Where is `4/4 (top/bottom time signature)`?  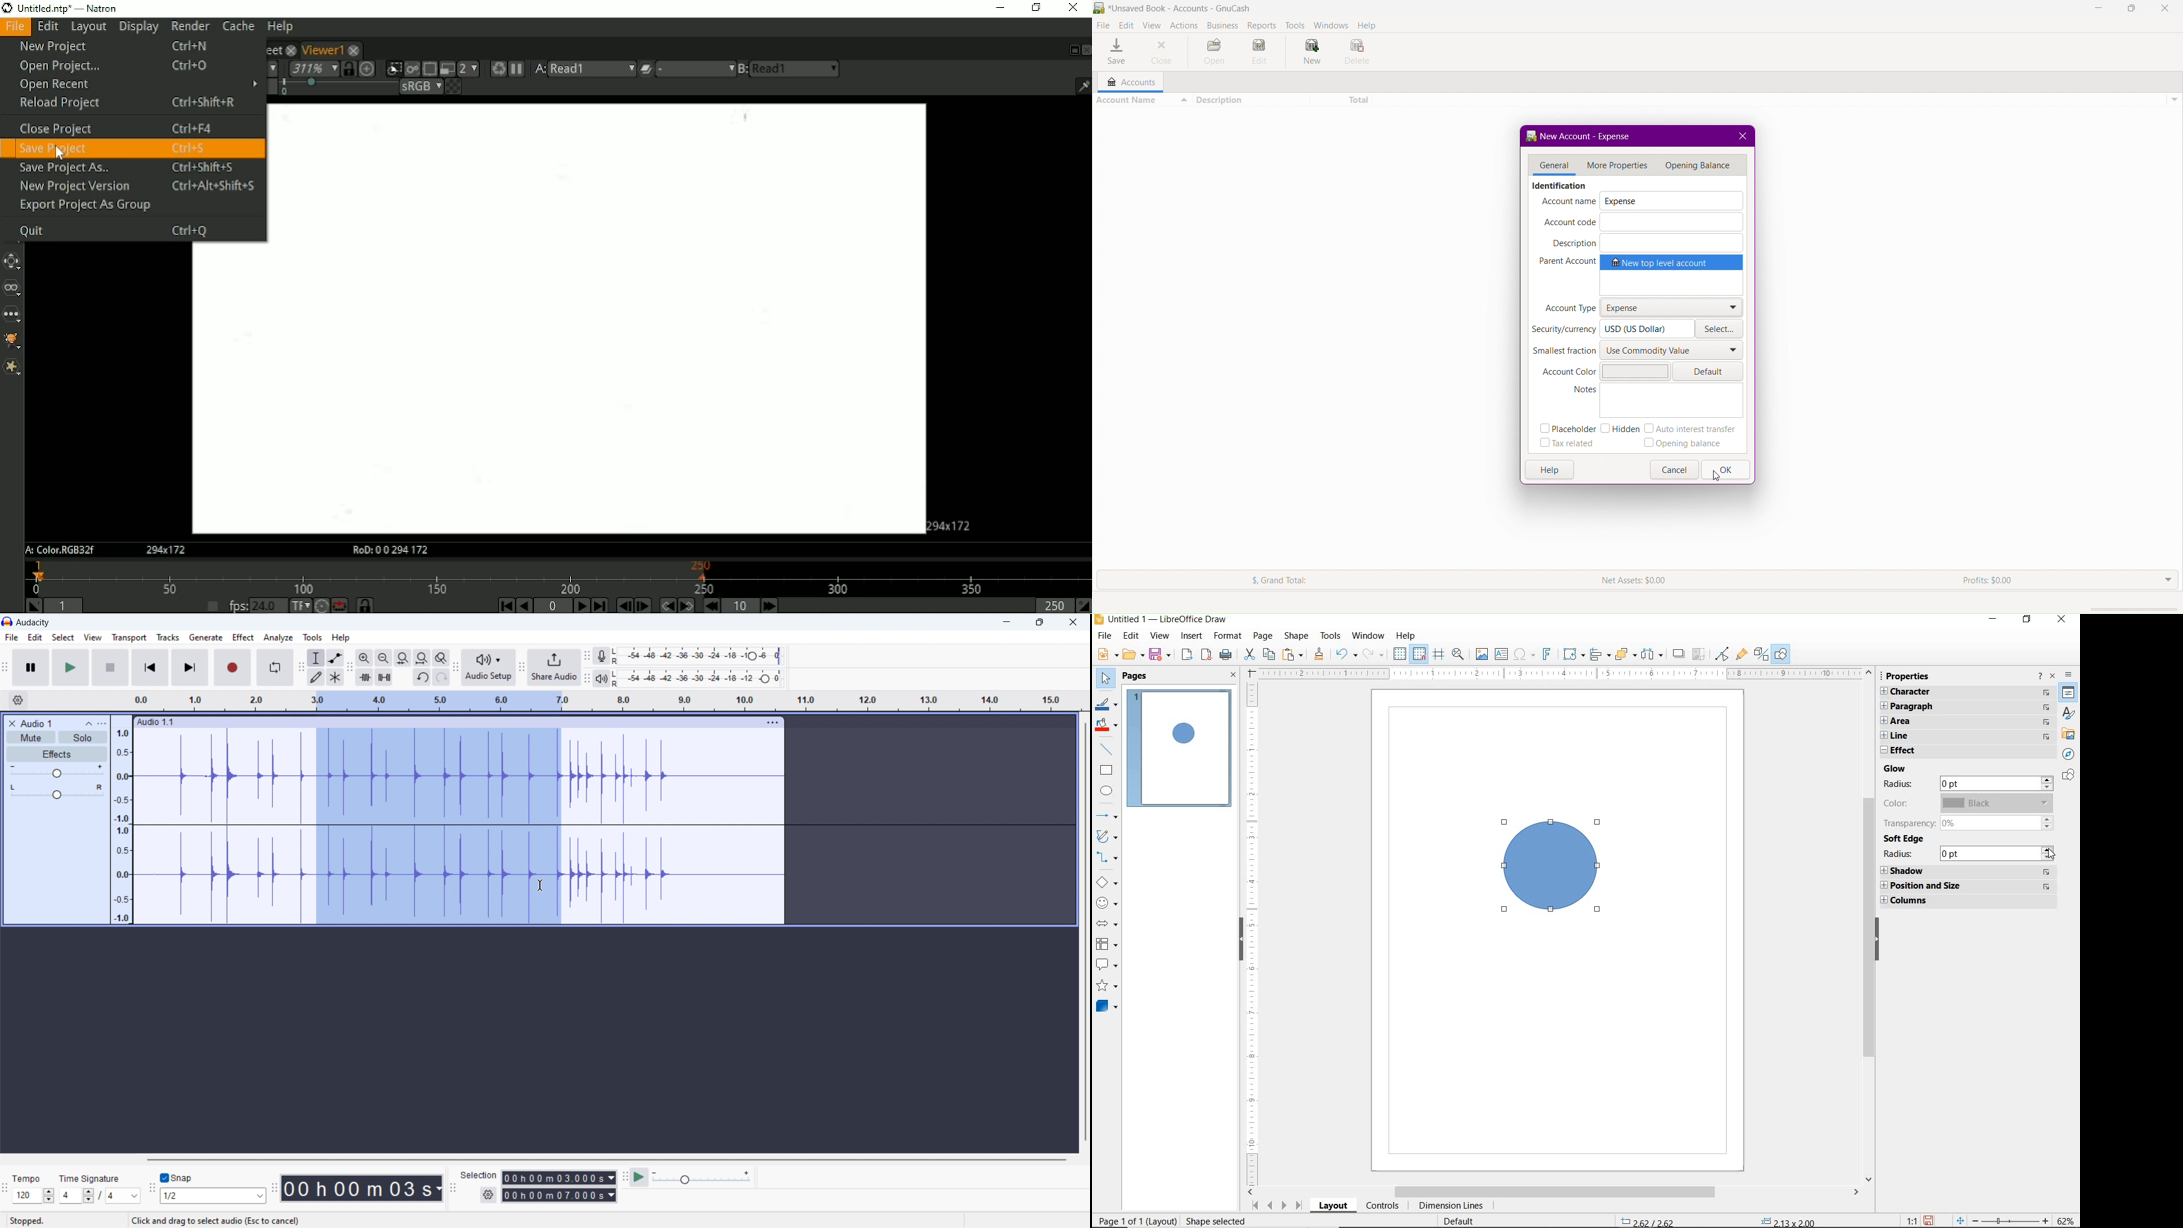 4/4 (top/bottom time signature) is located at coordinates (100, 1195).